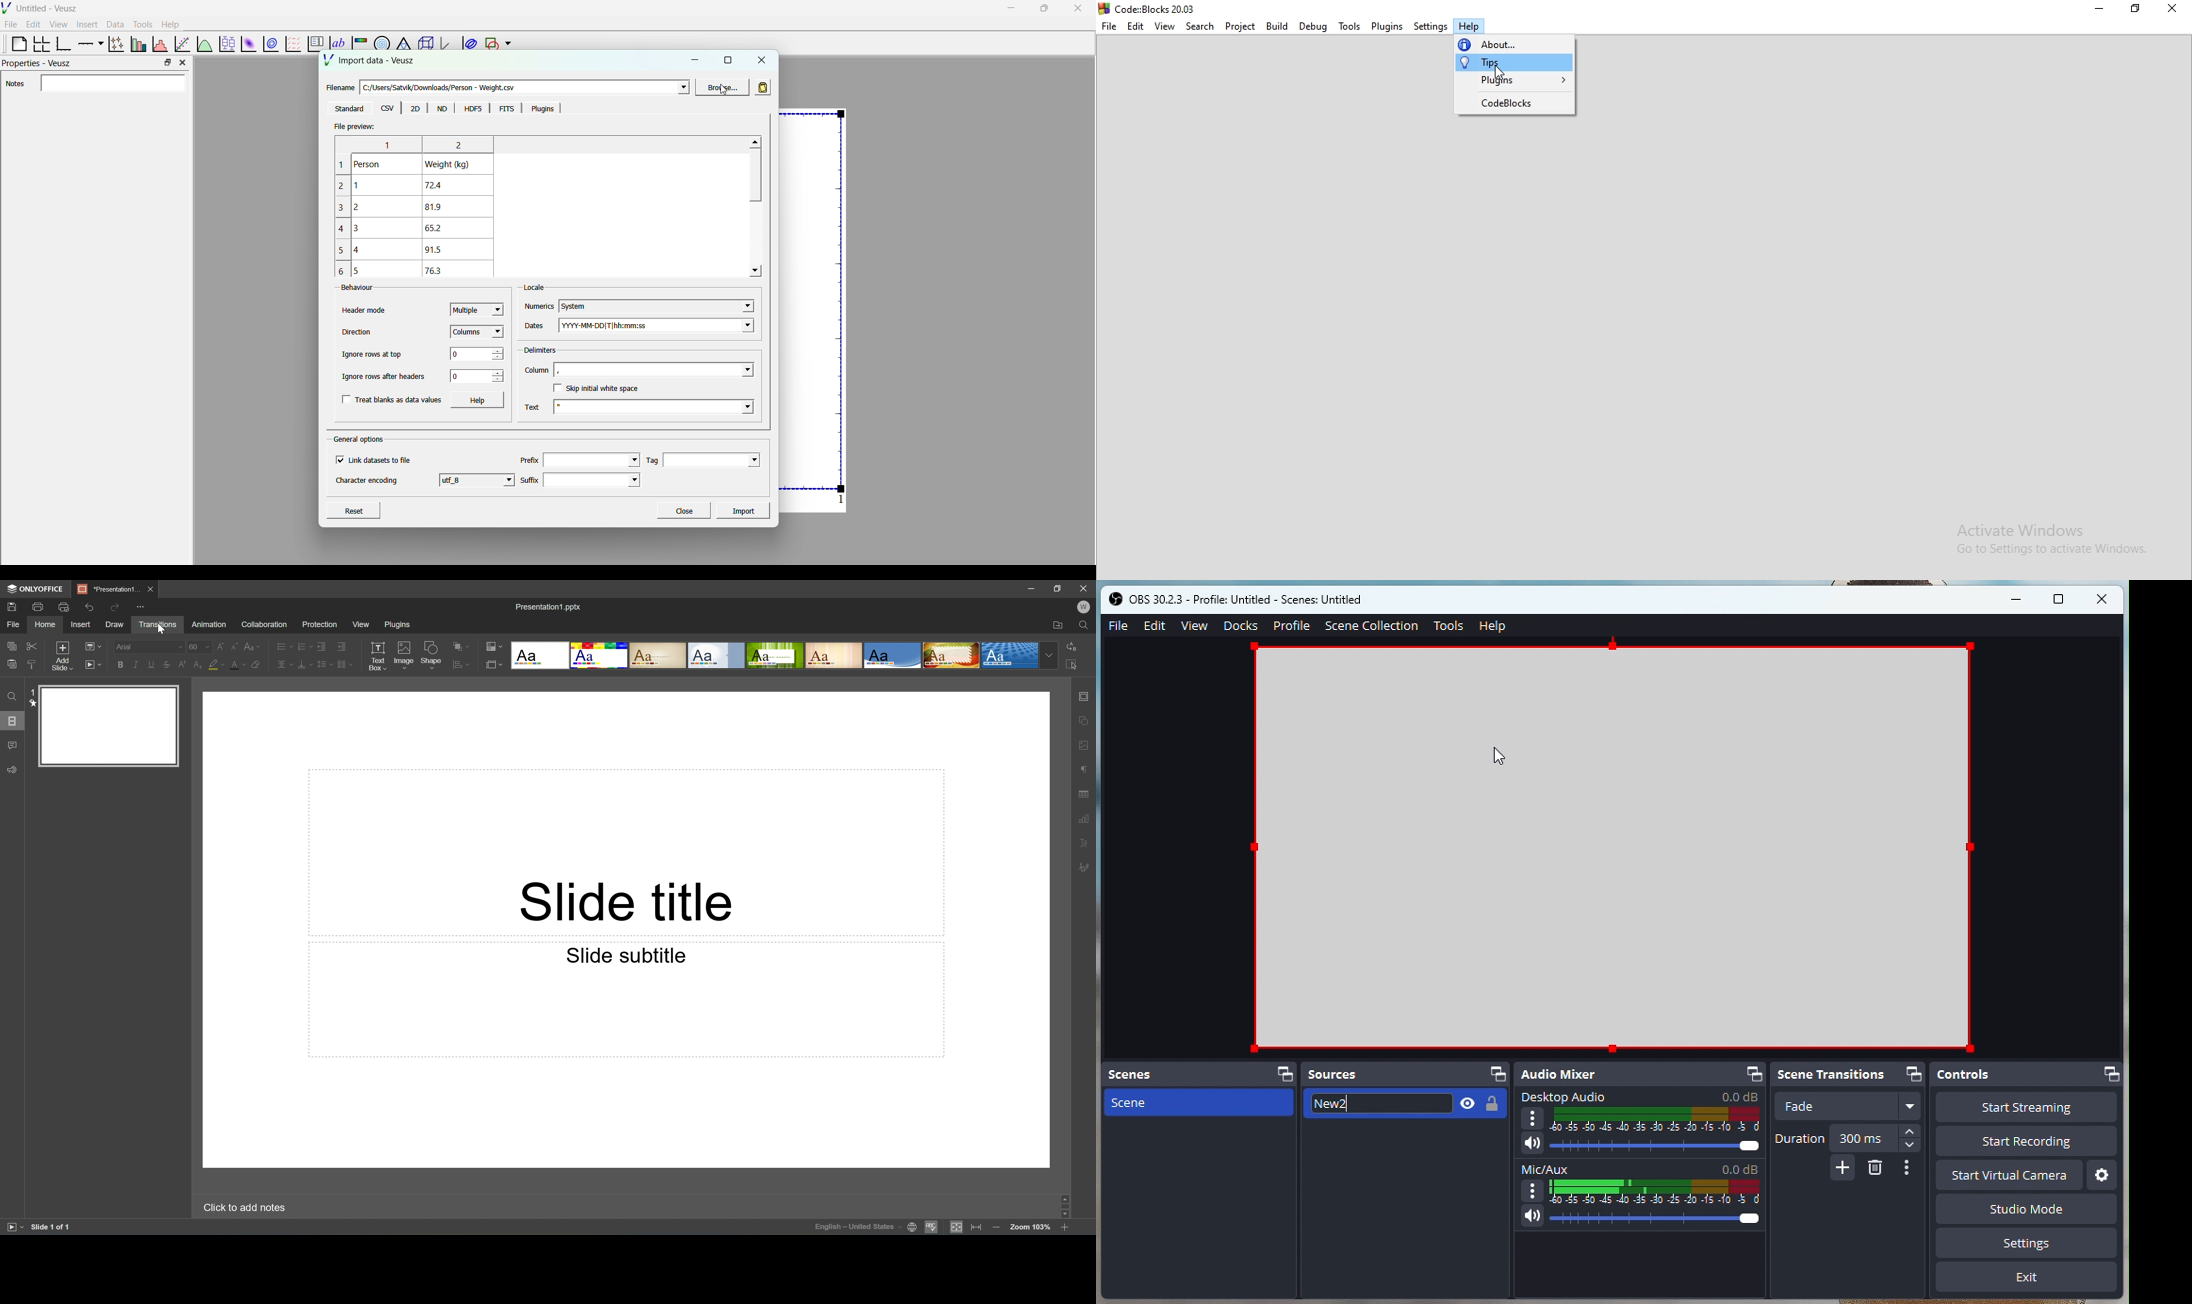 Image resolution: width=2212 pixels, height=1316 pixels. What do you see at coordinates (182, 664) in the screenshot?
I see `Superscript` at bounding box center [182, 664].